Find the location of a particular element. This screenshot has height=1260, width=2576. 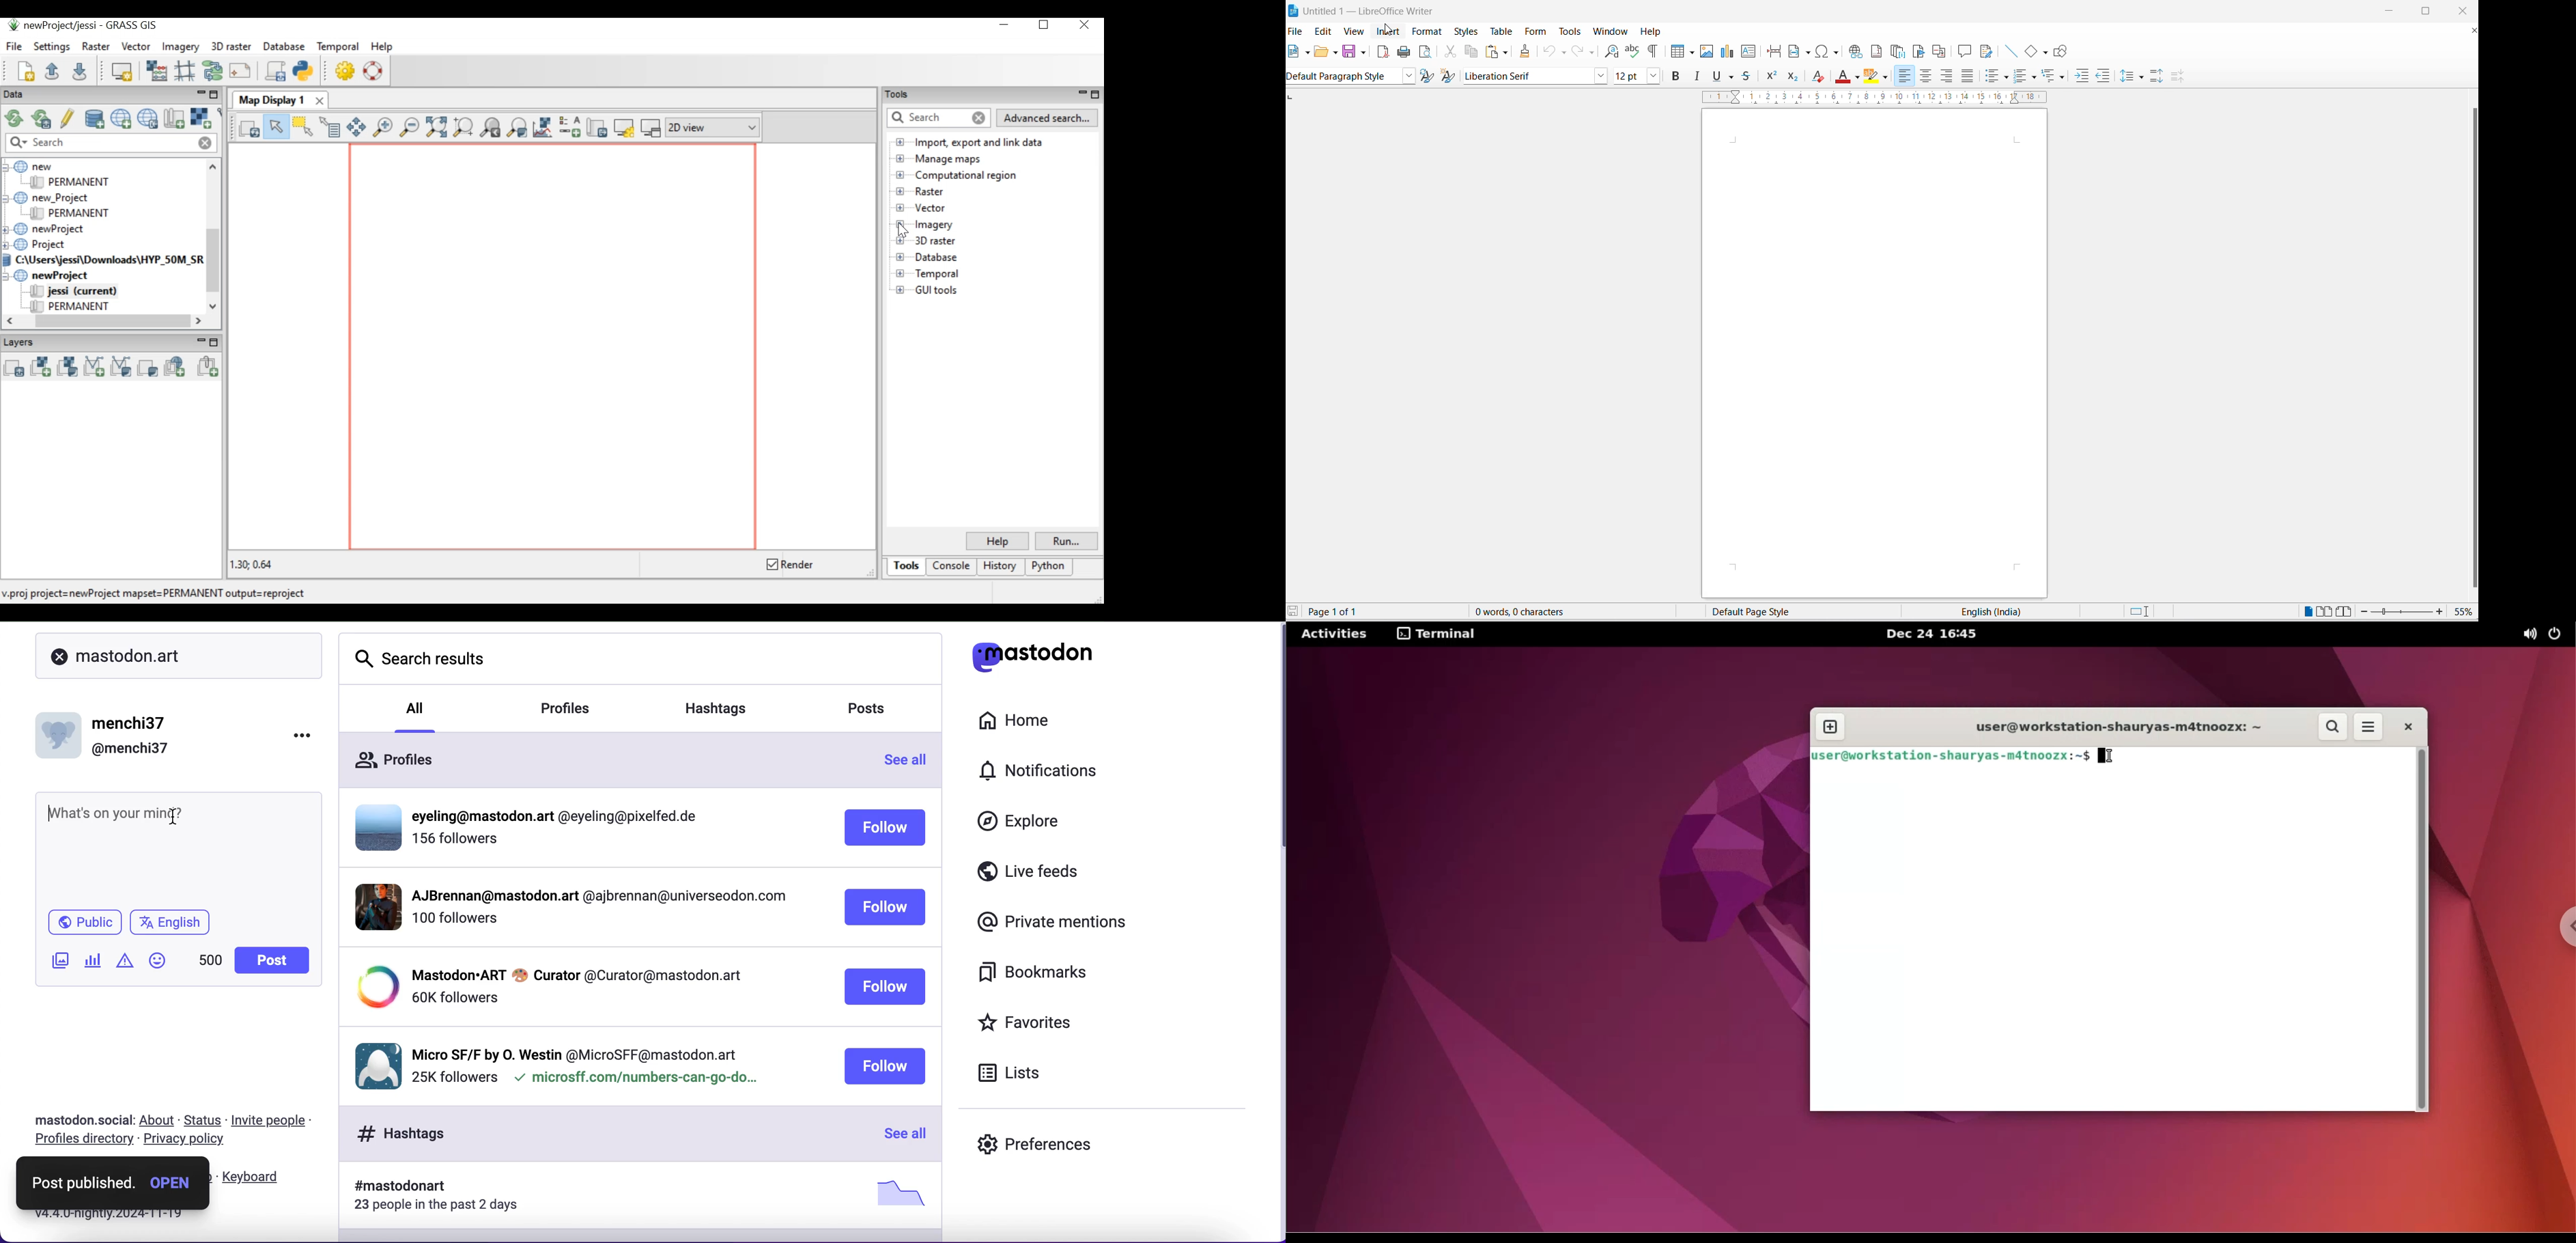

cut is located at coordinates (1451, 52).